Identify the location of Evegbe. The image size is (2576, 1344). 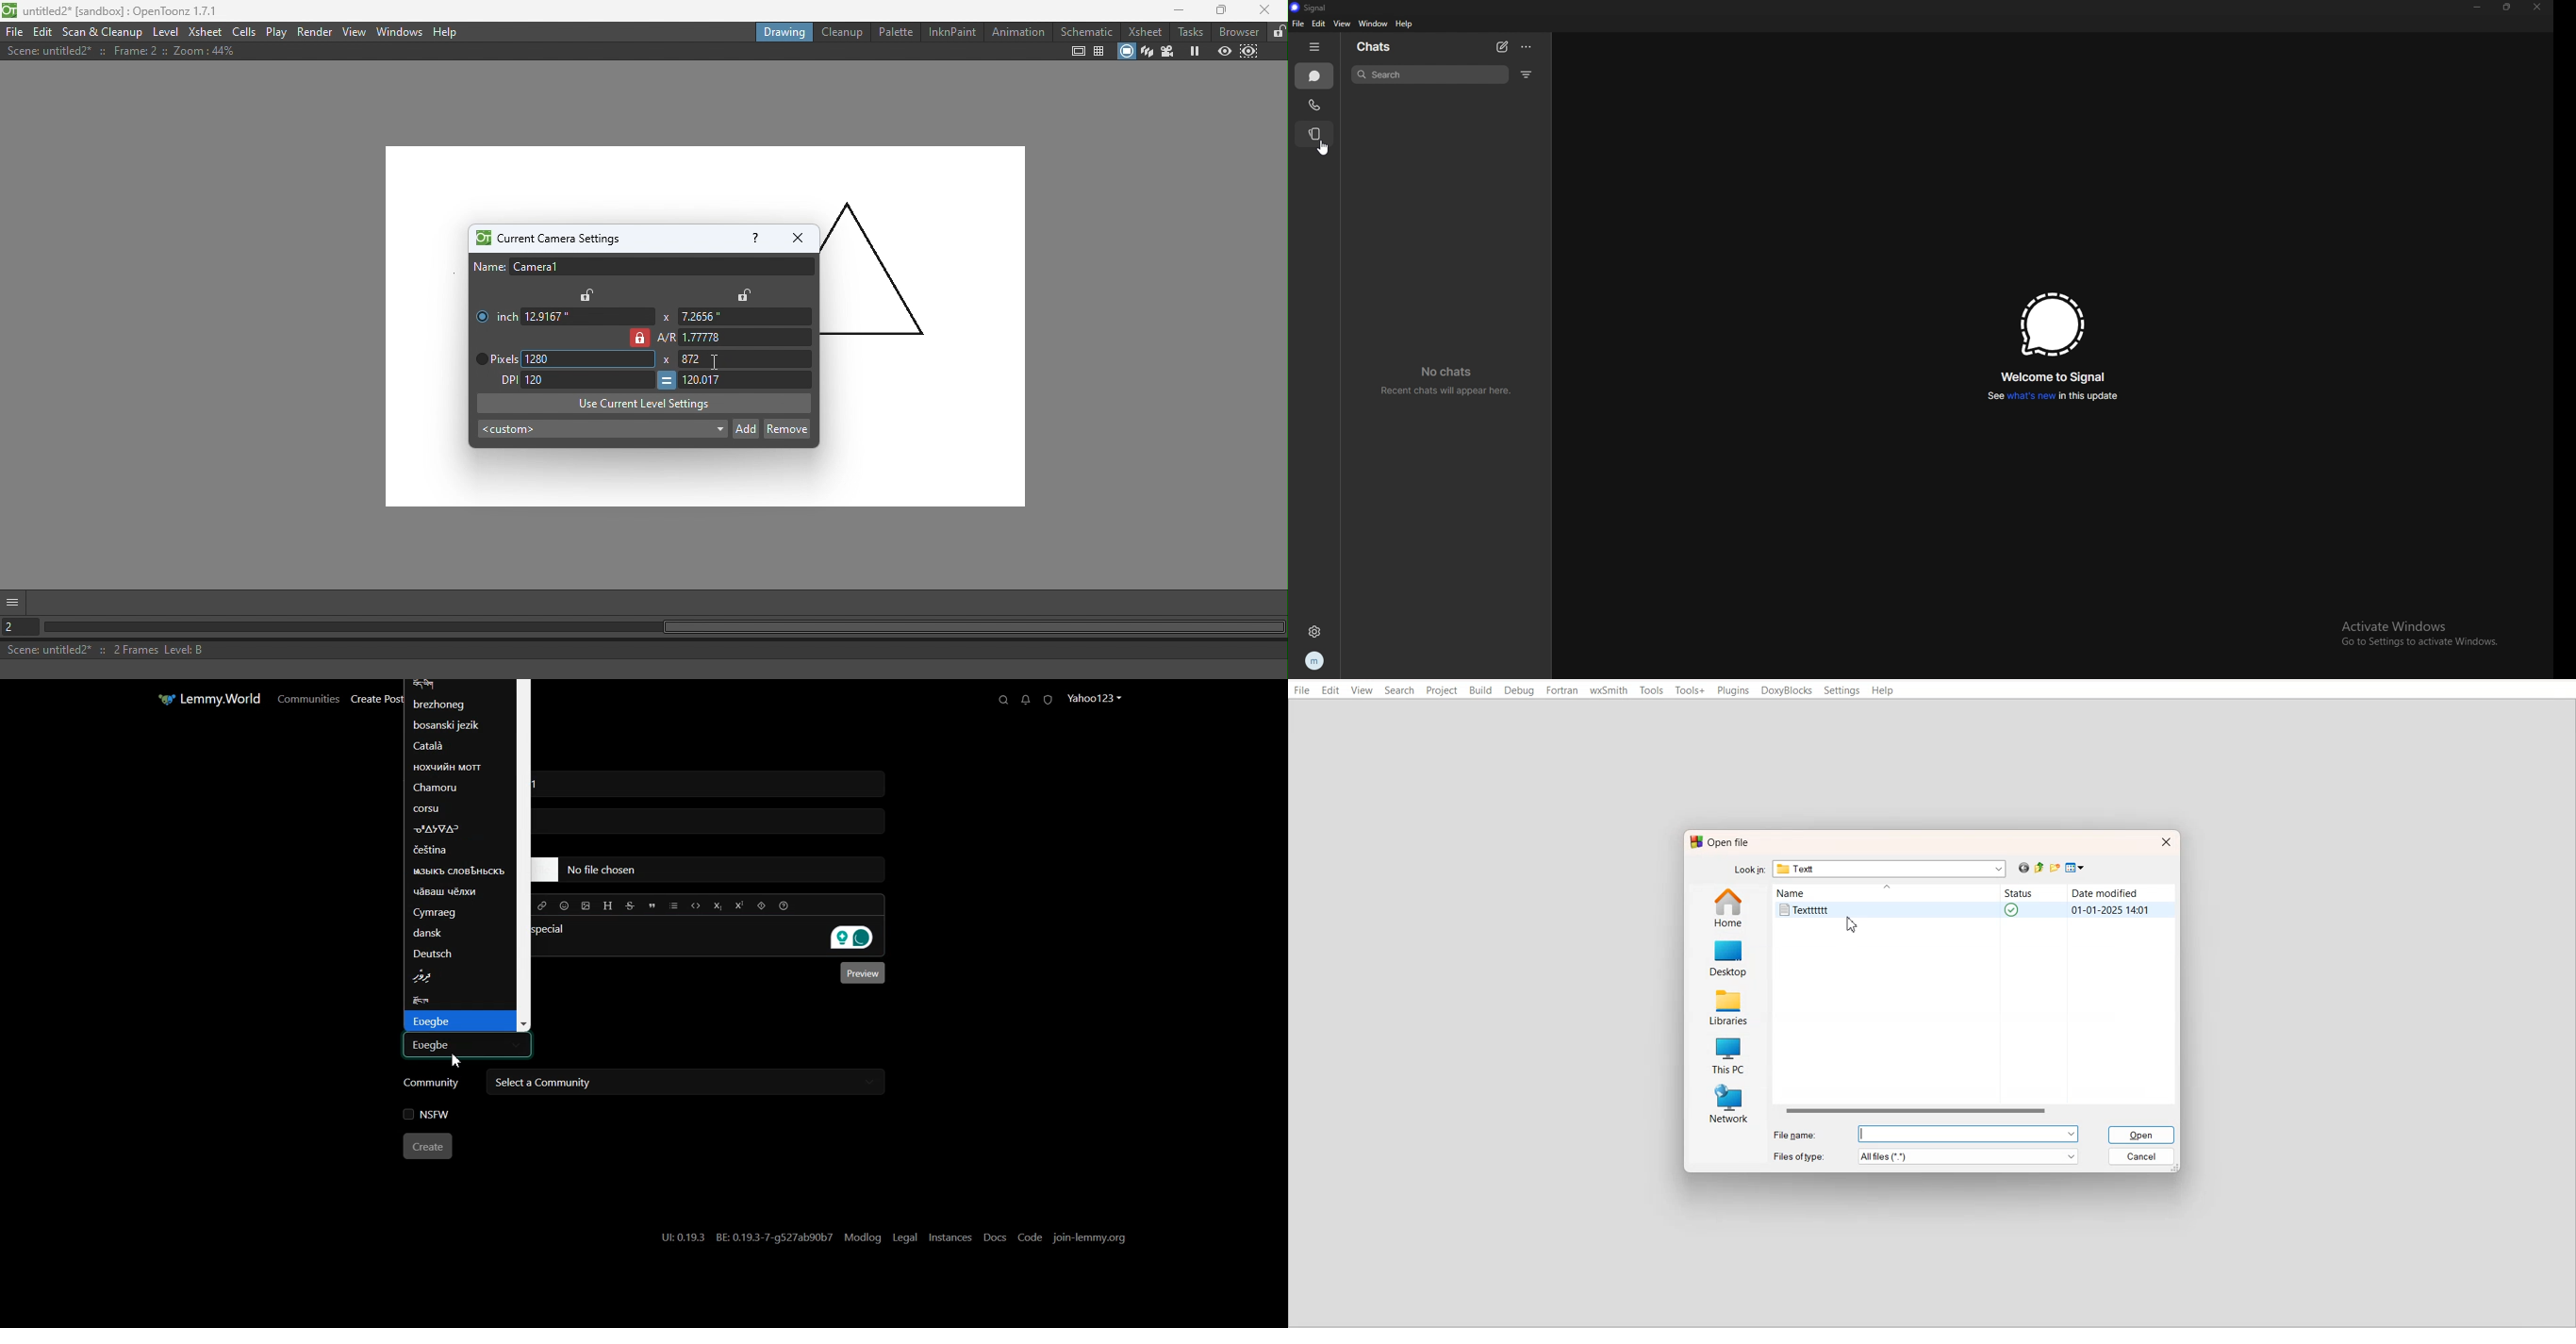
(459, 1021).